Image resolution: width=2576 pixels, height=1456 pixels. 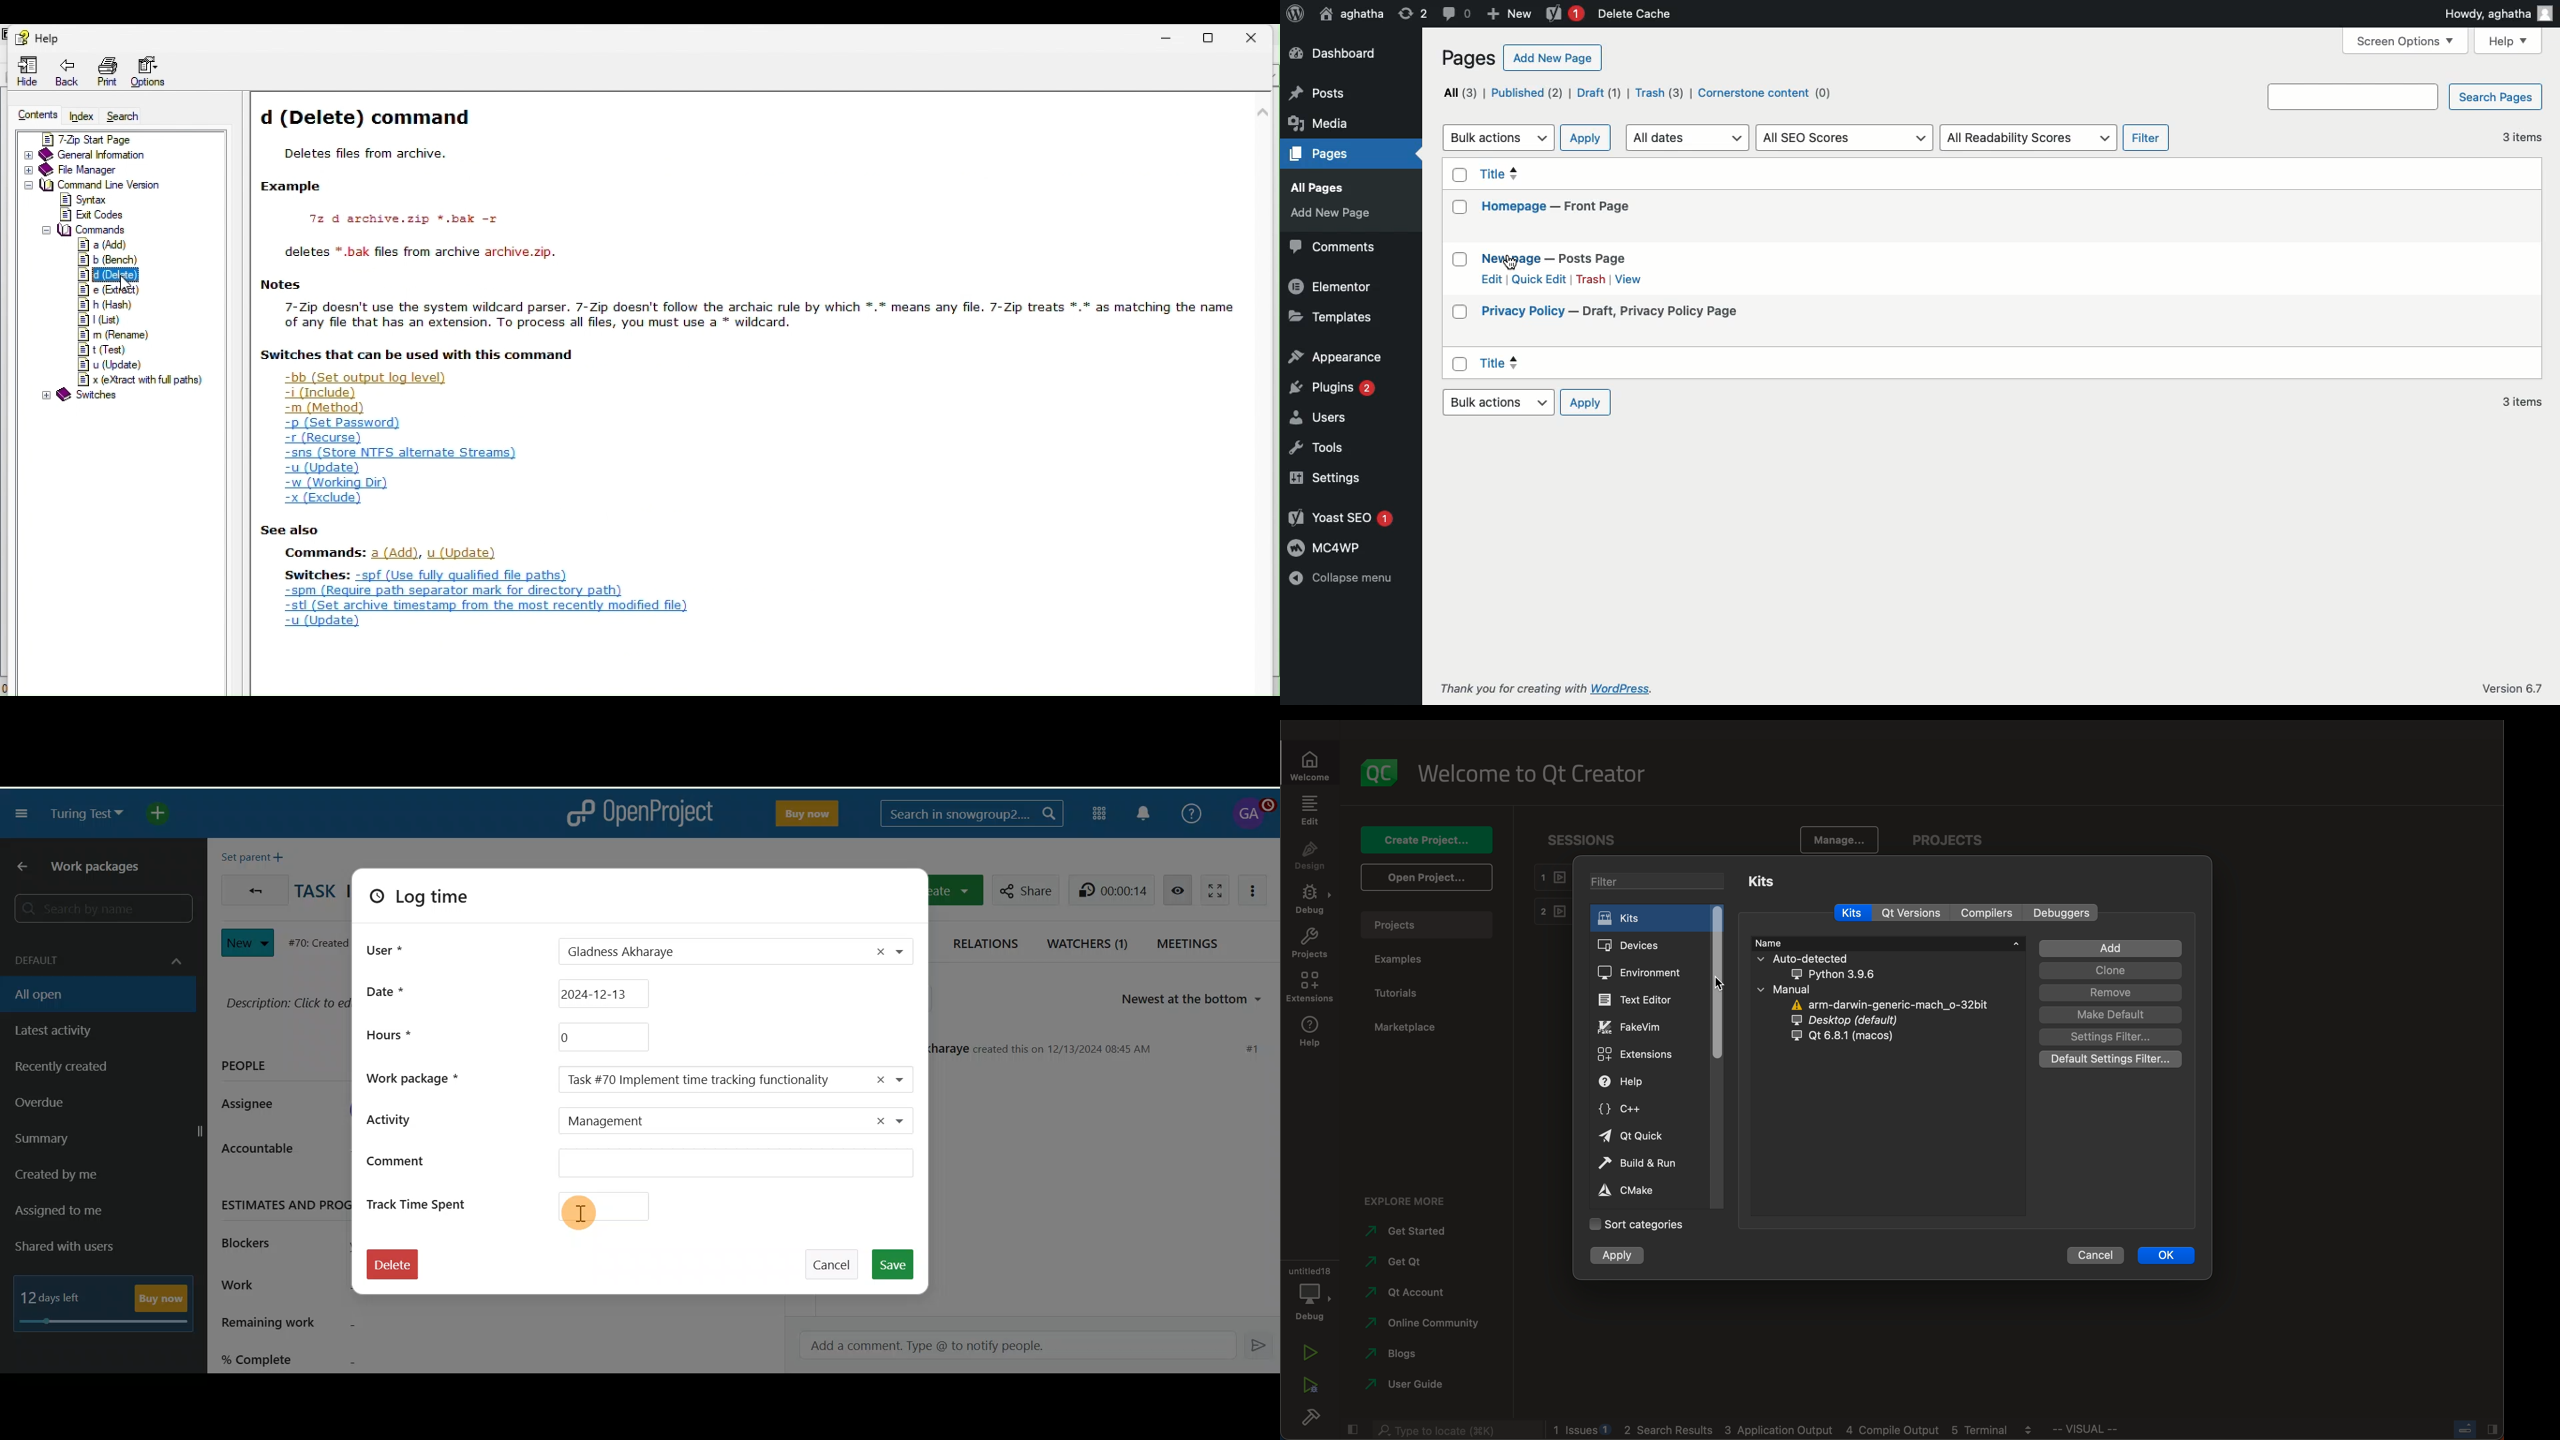 What do you see at coordinates (1888, 943) in the screenshot?
I see `name` at bounding box center [1888, 943].